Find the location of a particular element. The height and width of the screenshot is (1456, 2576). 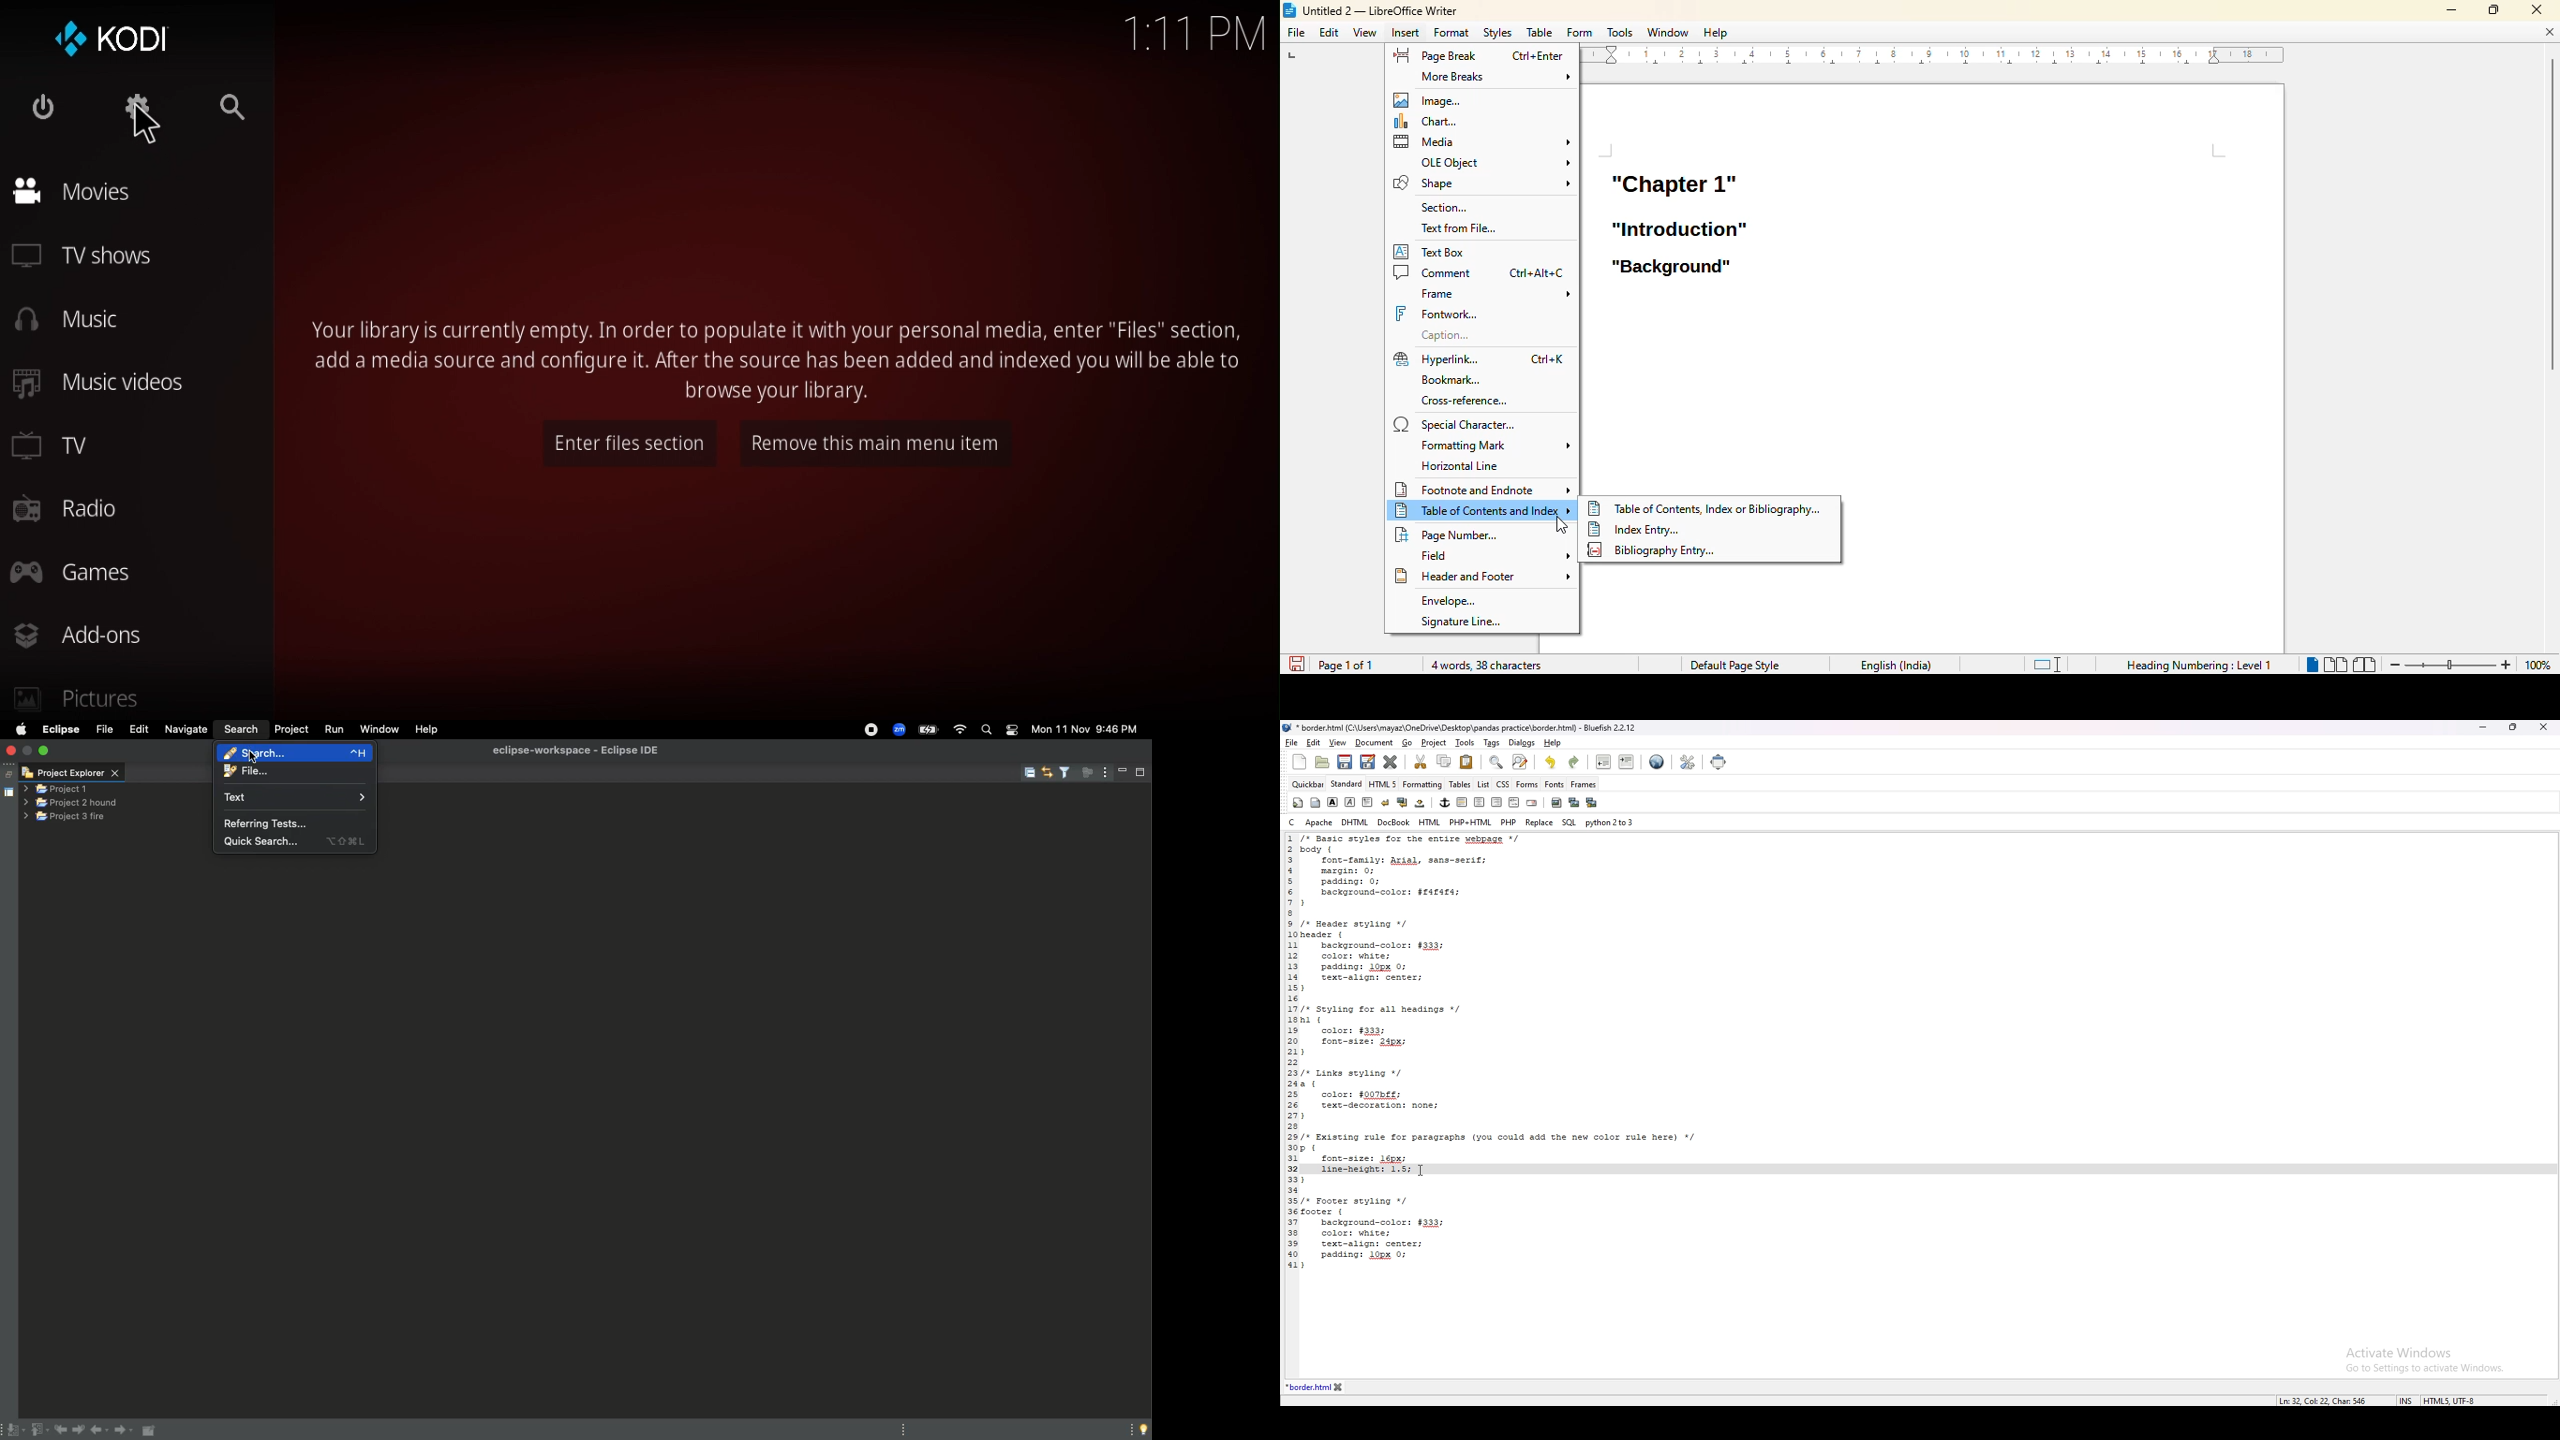

tags is located at coordinates (1491, 742).